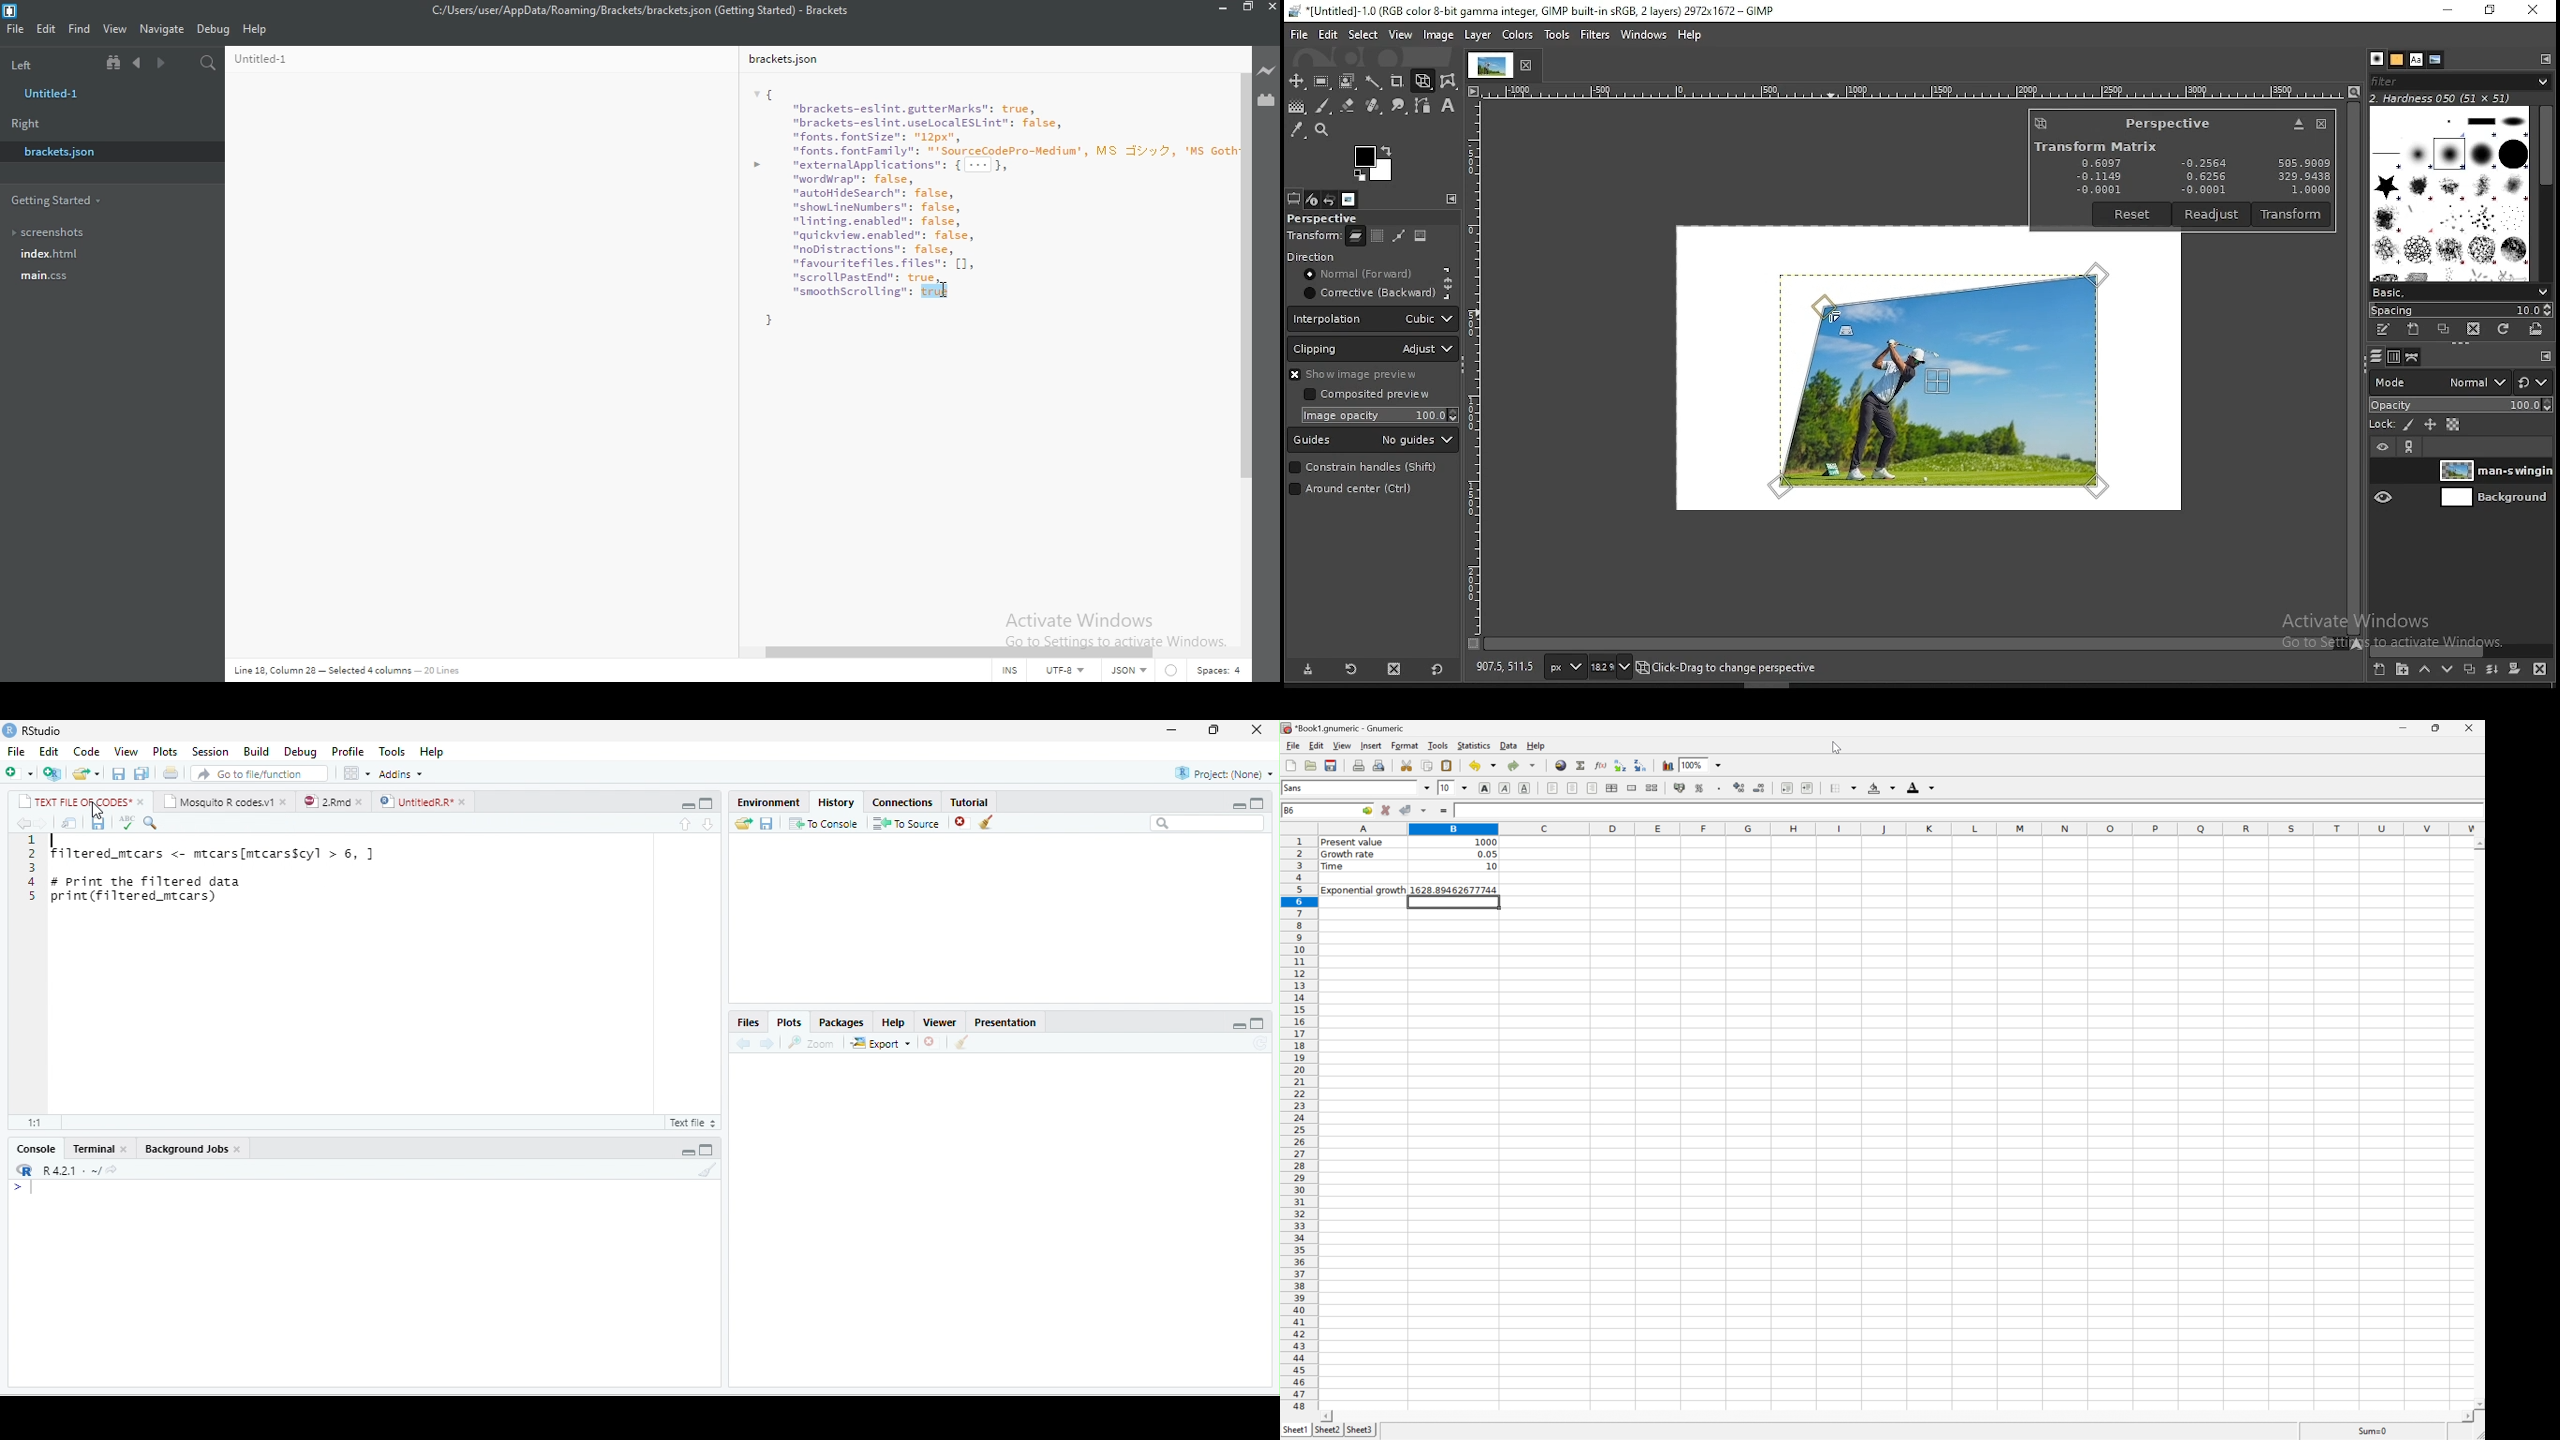 The image size is (2576, 1456). What do you see at coordinates (2460, 292) in the screenshot?
I see `brush presets` at bounding box center [2460, 292].